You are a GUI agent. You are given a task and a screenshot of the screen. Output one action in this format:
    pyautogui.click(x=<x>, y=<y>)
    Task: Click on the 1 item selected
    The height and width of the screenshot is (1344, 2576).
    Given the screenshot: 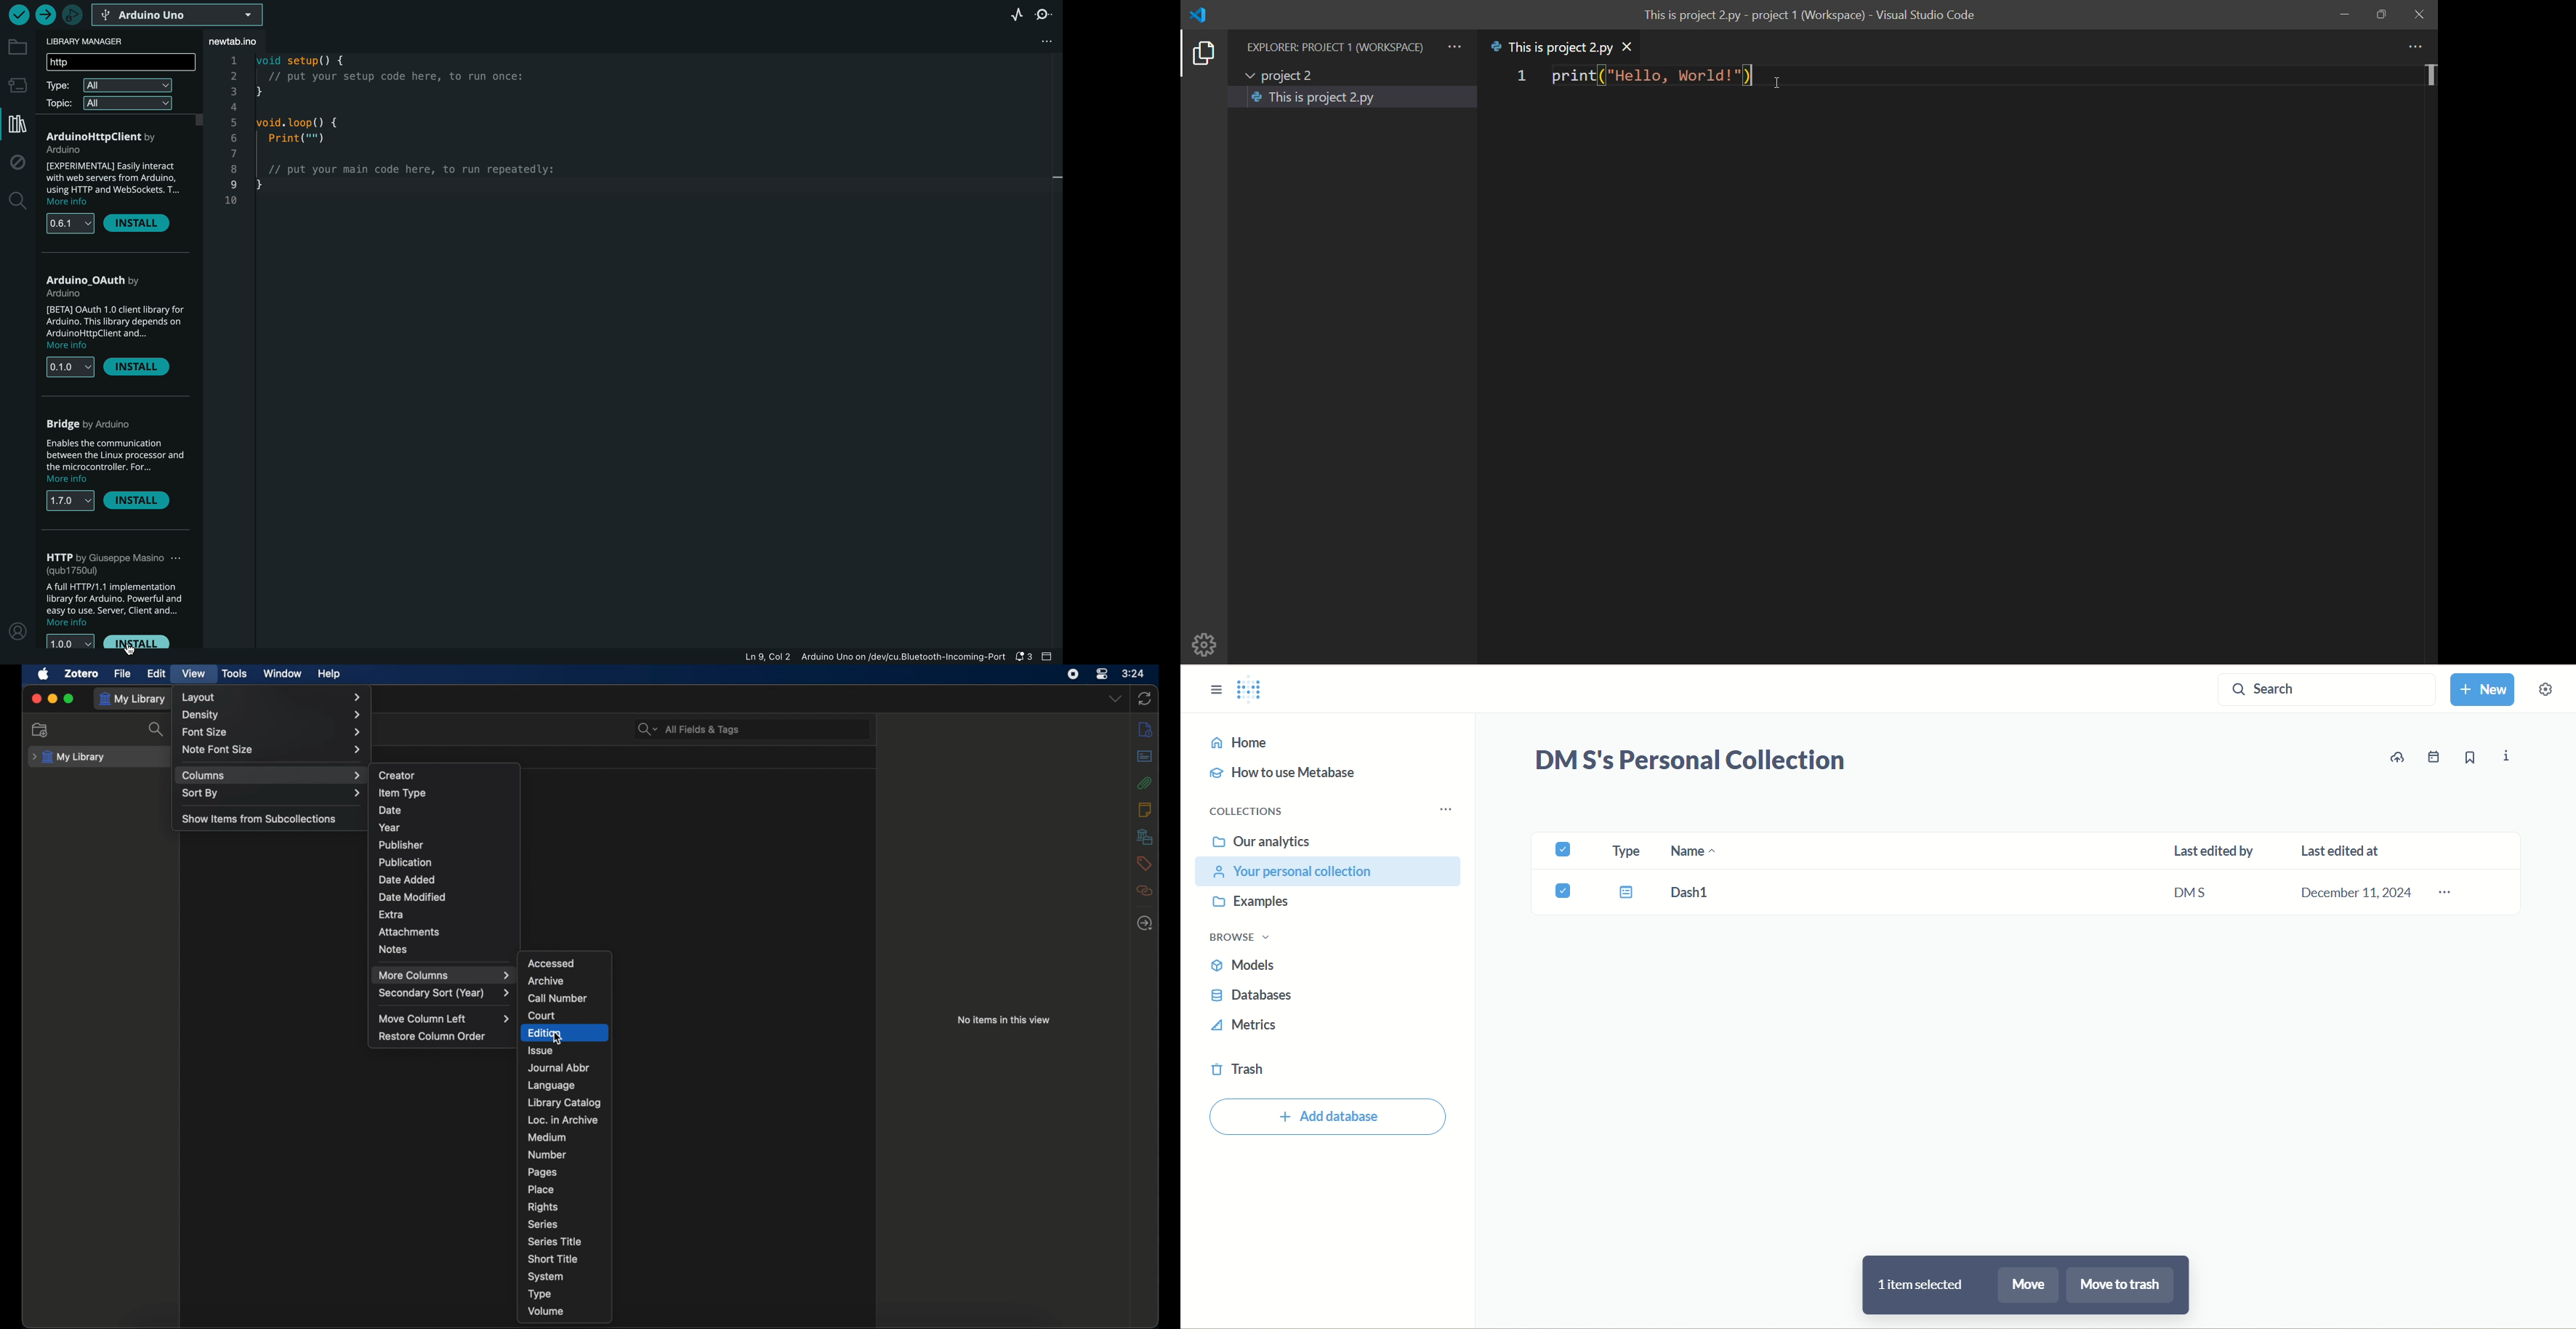 What is the action you would take?
    pyautogui.click(x=1921, y=1284)
    